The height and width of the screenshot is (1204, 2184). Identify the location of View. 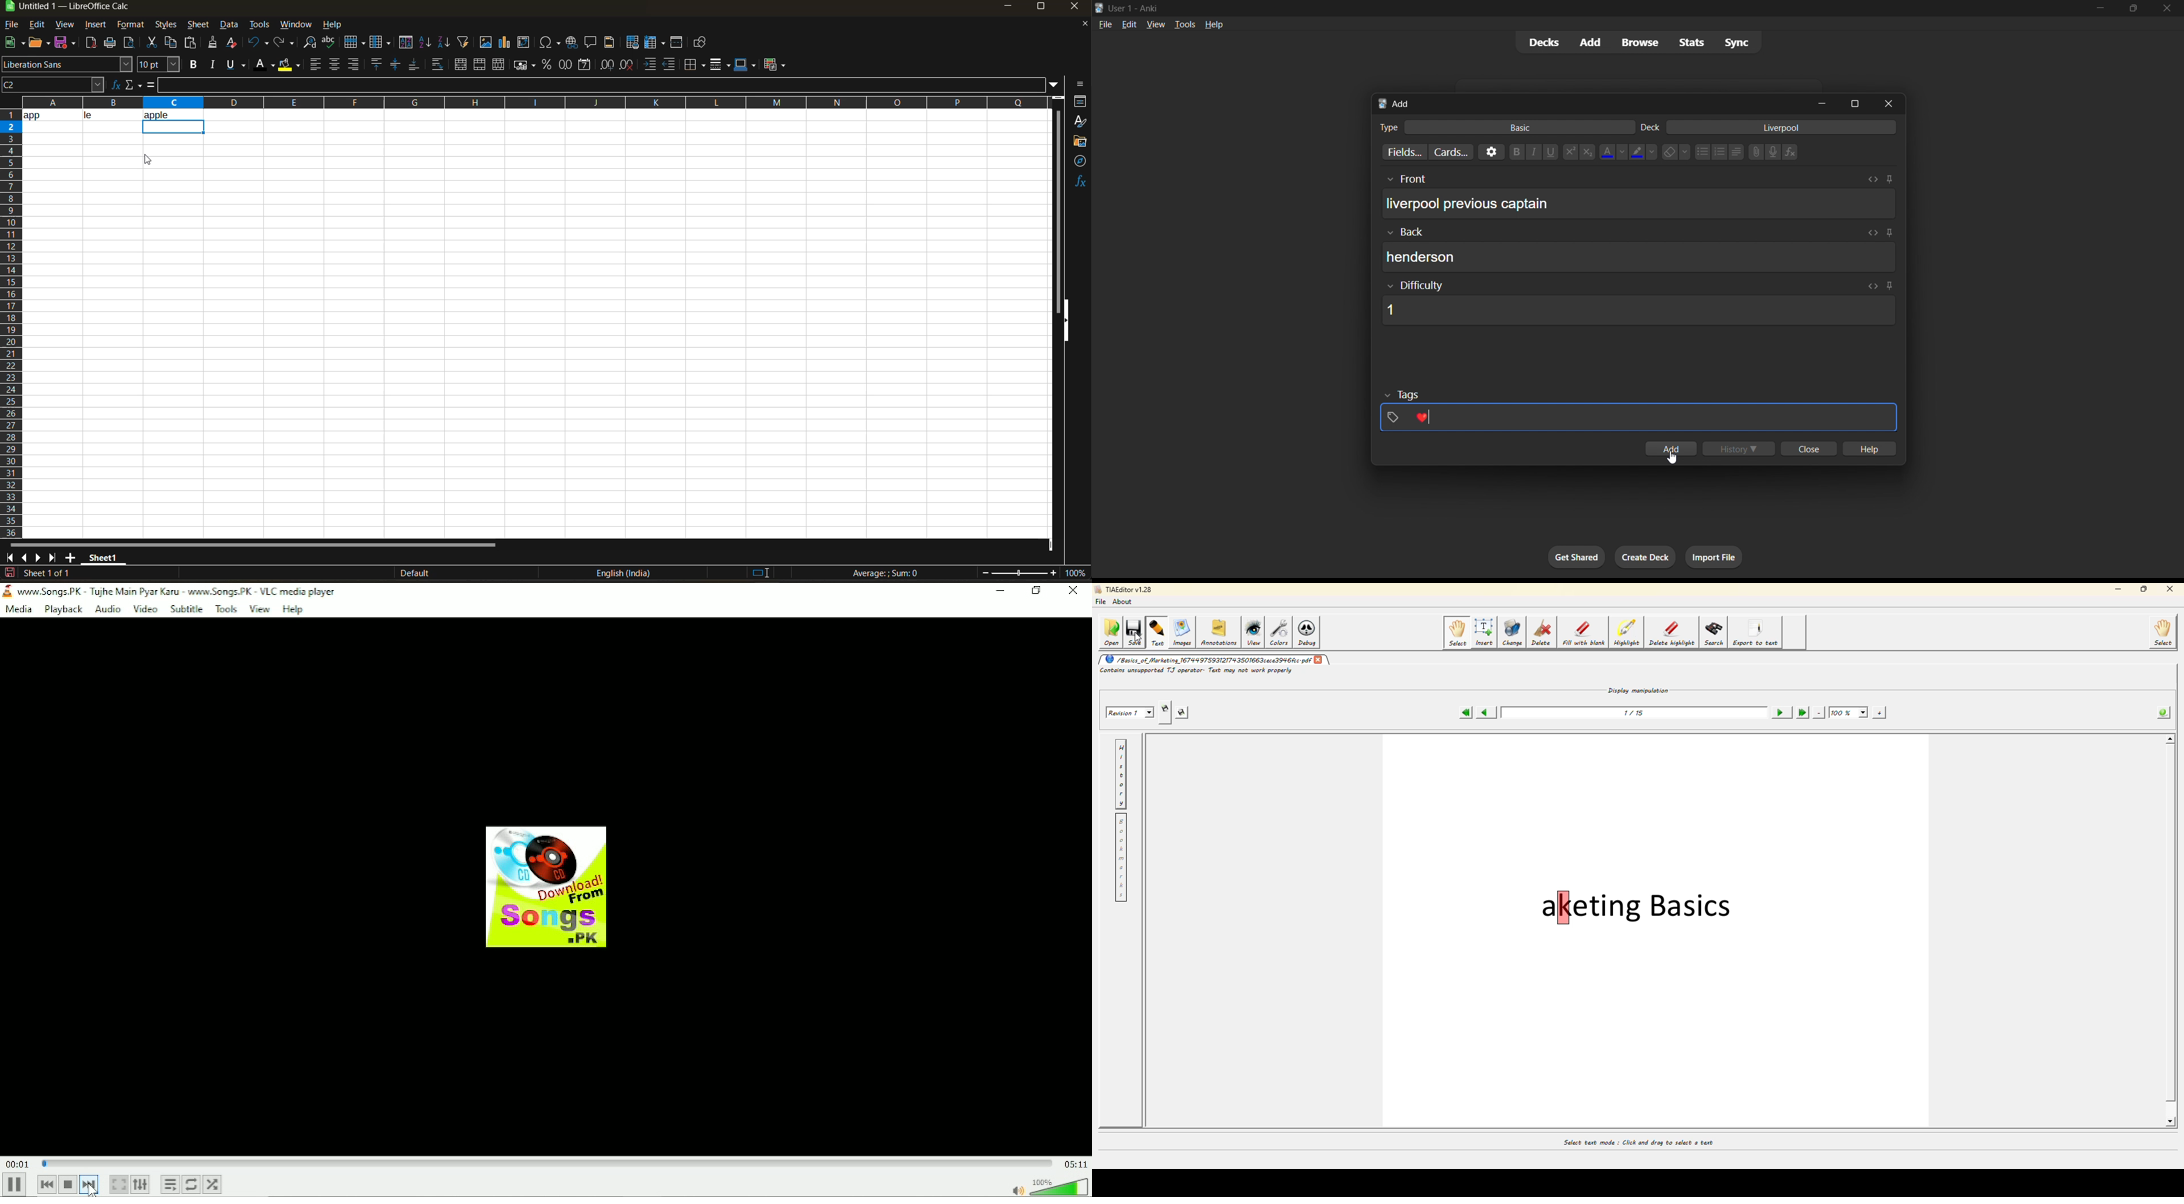
(259, 608).